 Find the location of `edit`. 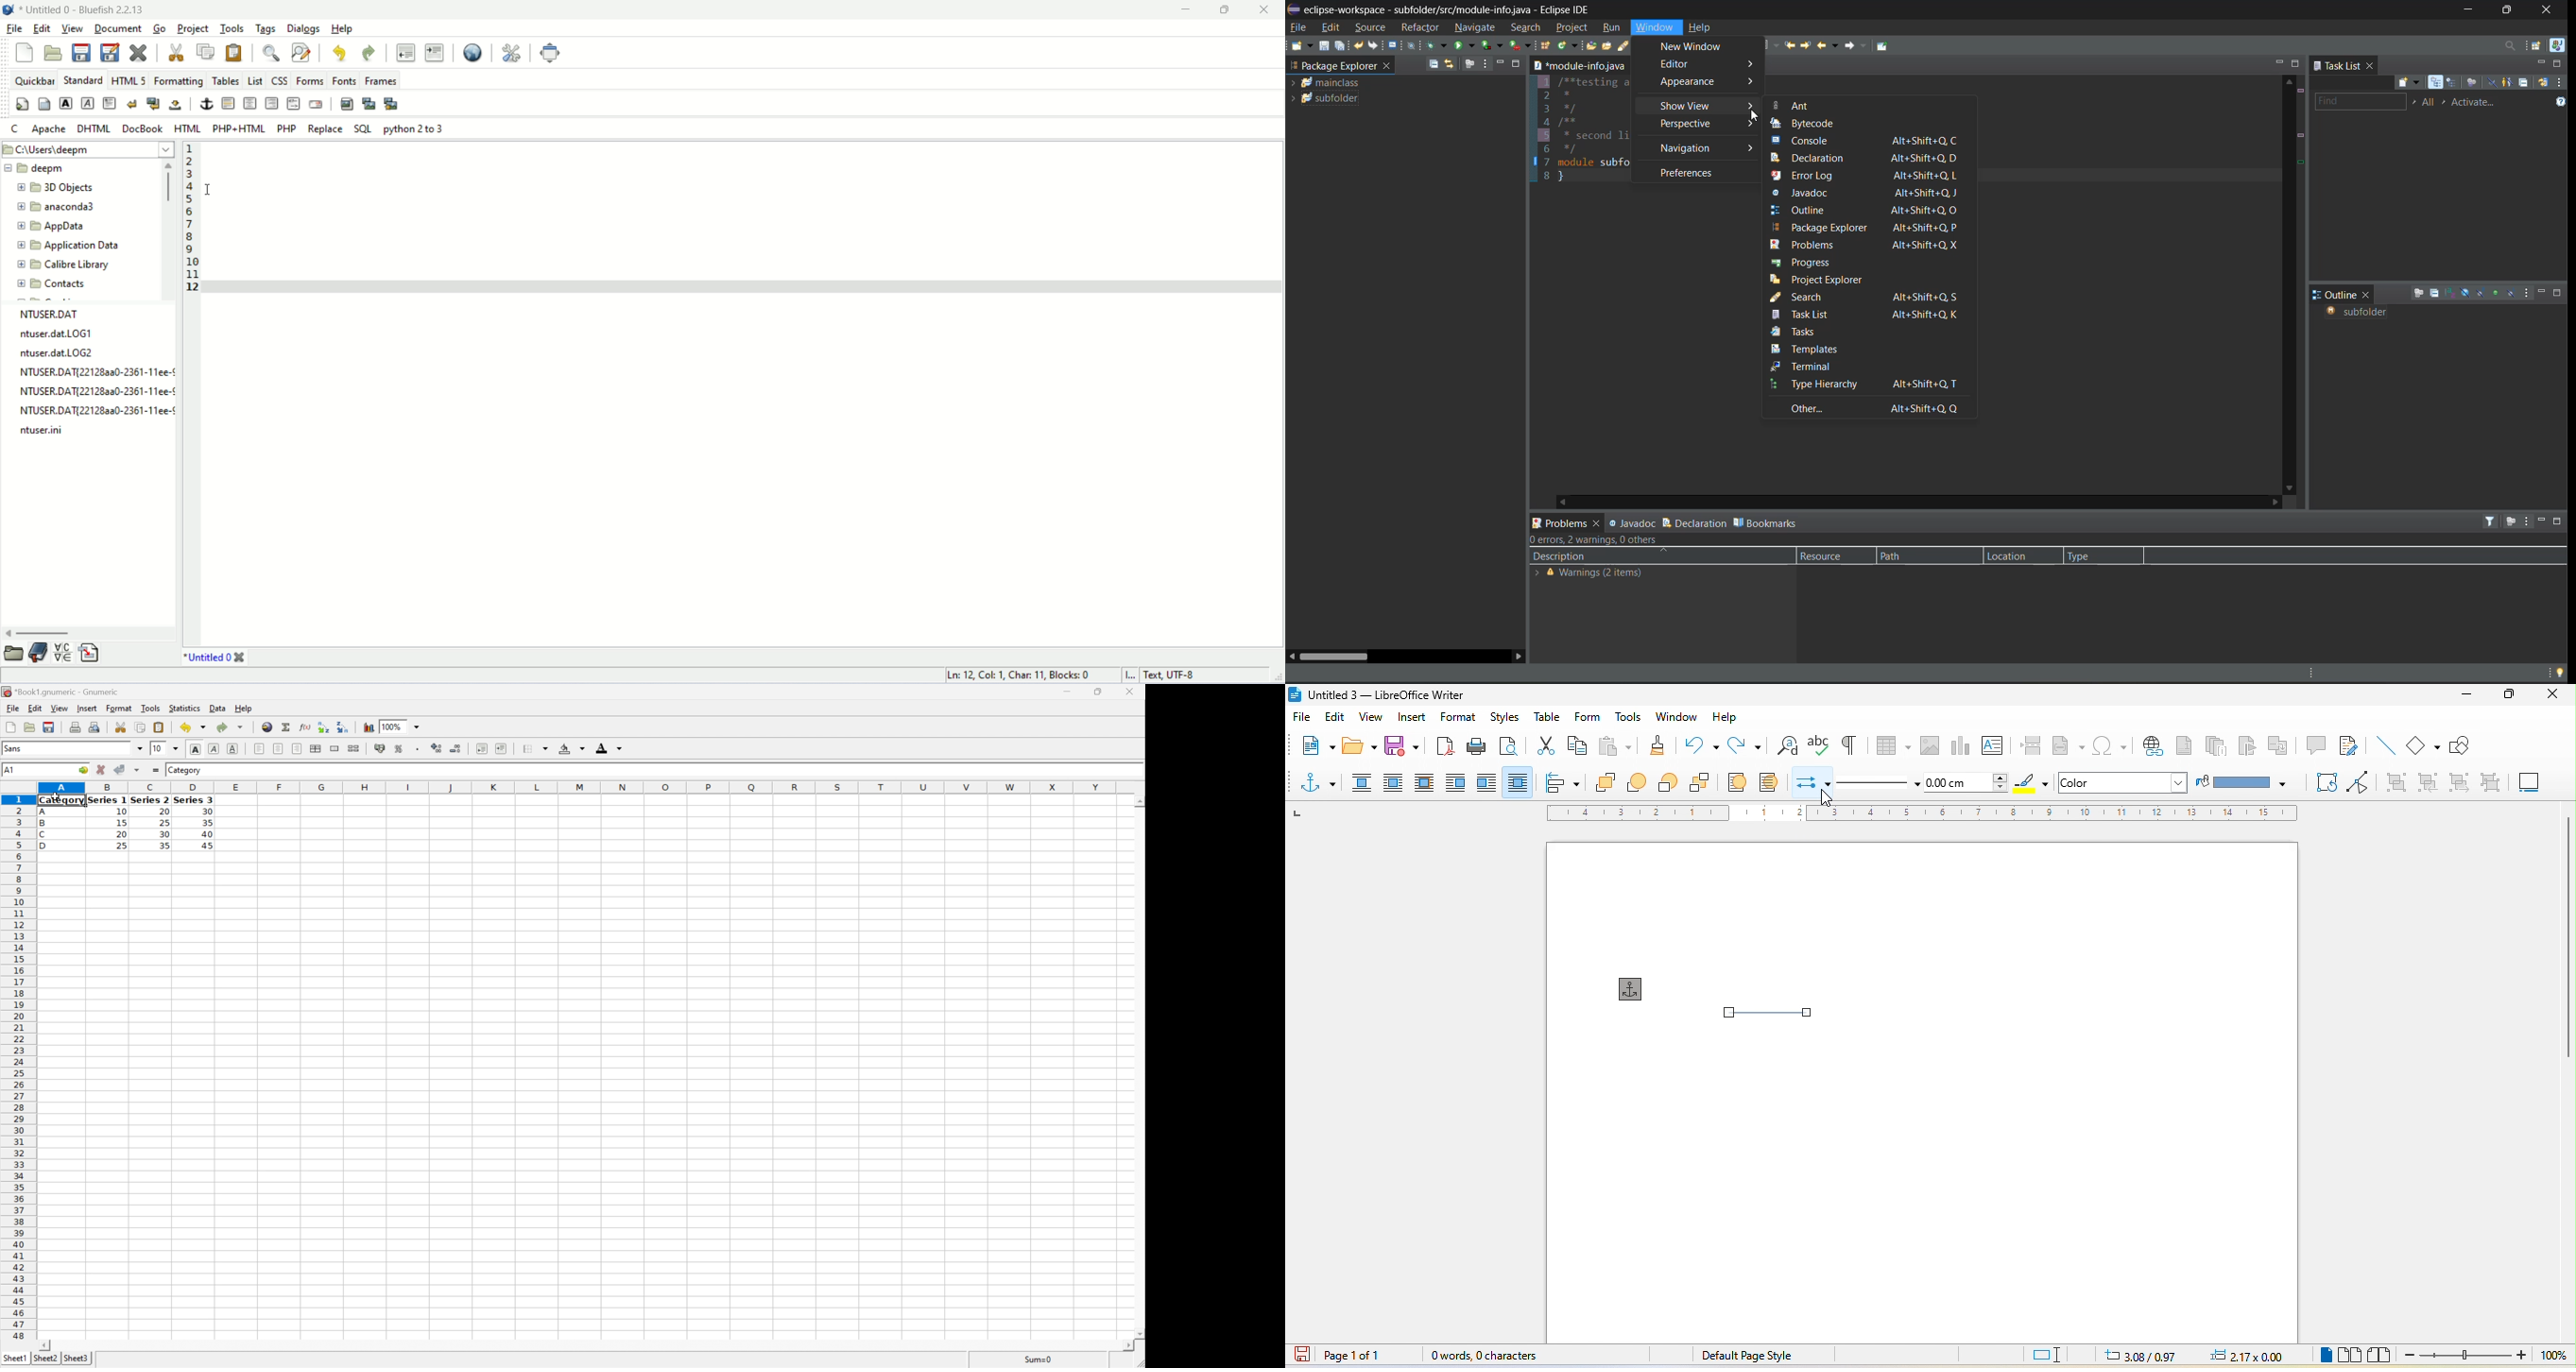

edit is located at coordinates (1335, 718).